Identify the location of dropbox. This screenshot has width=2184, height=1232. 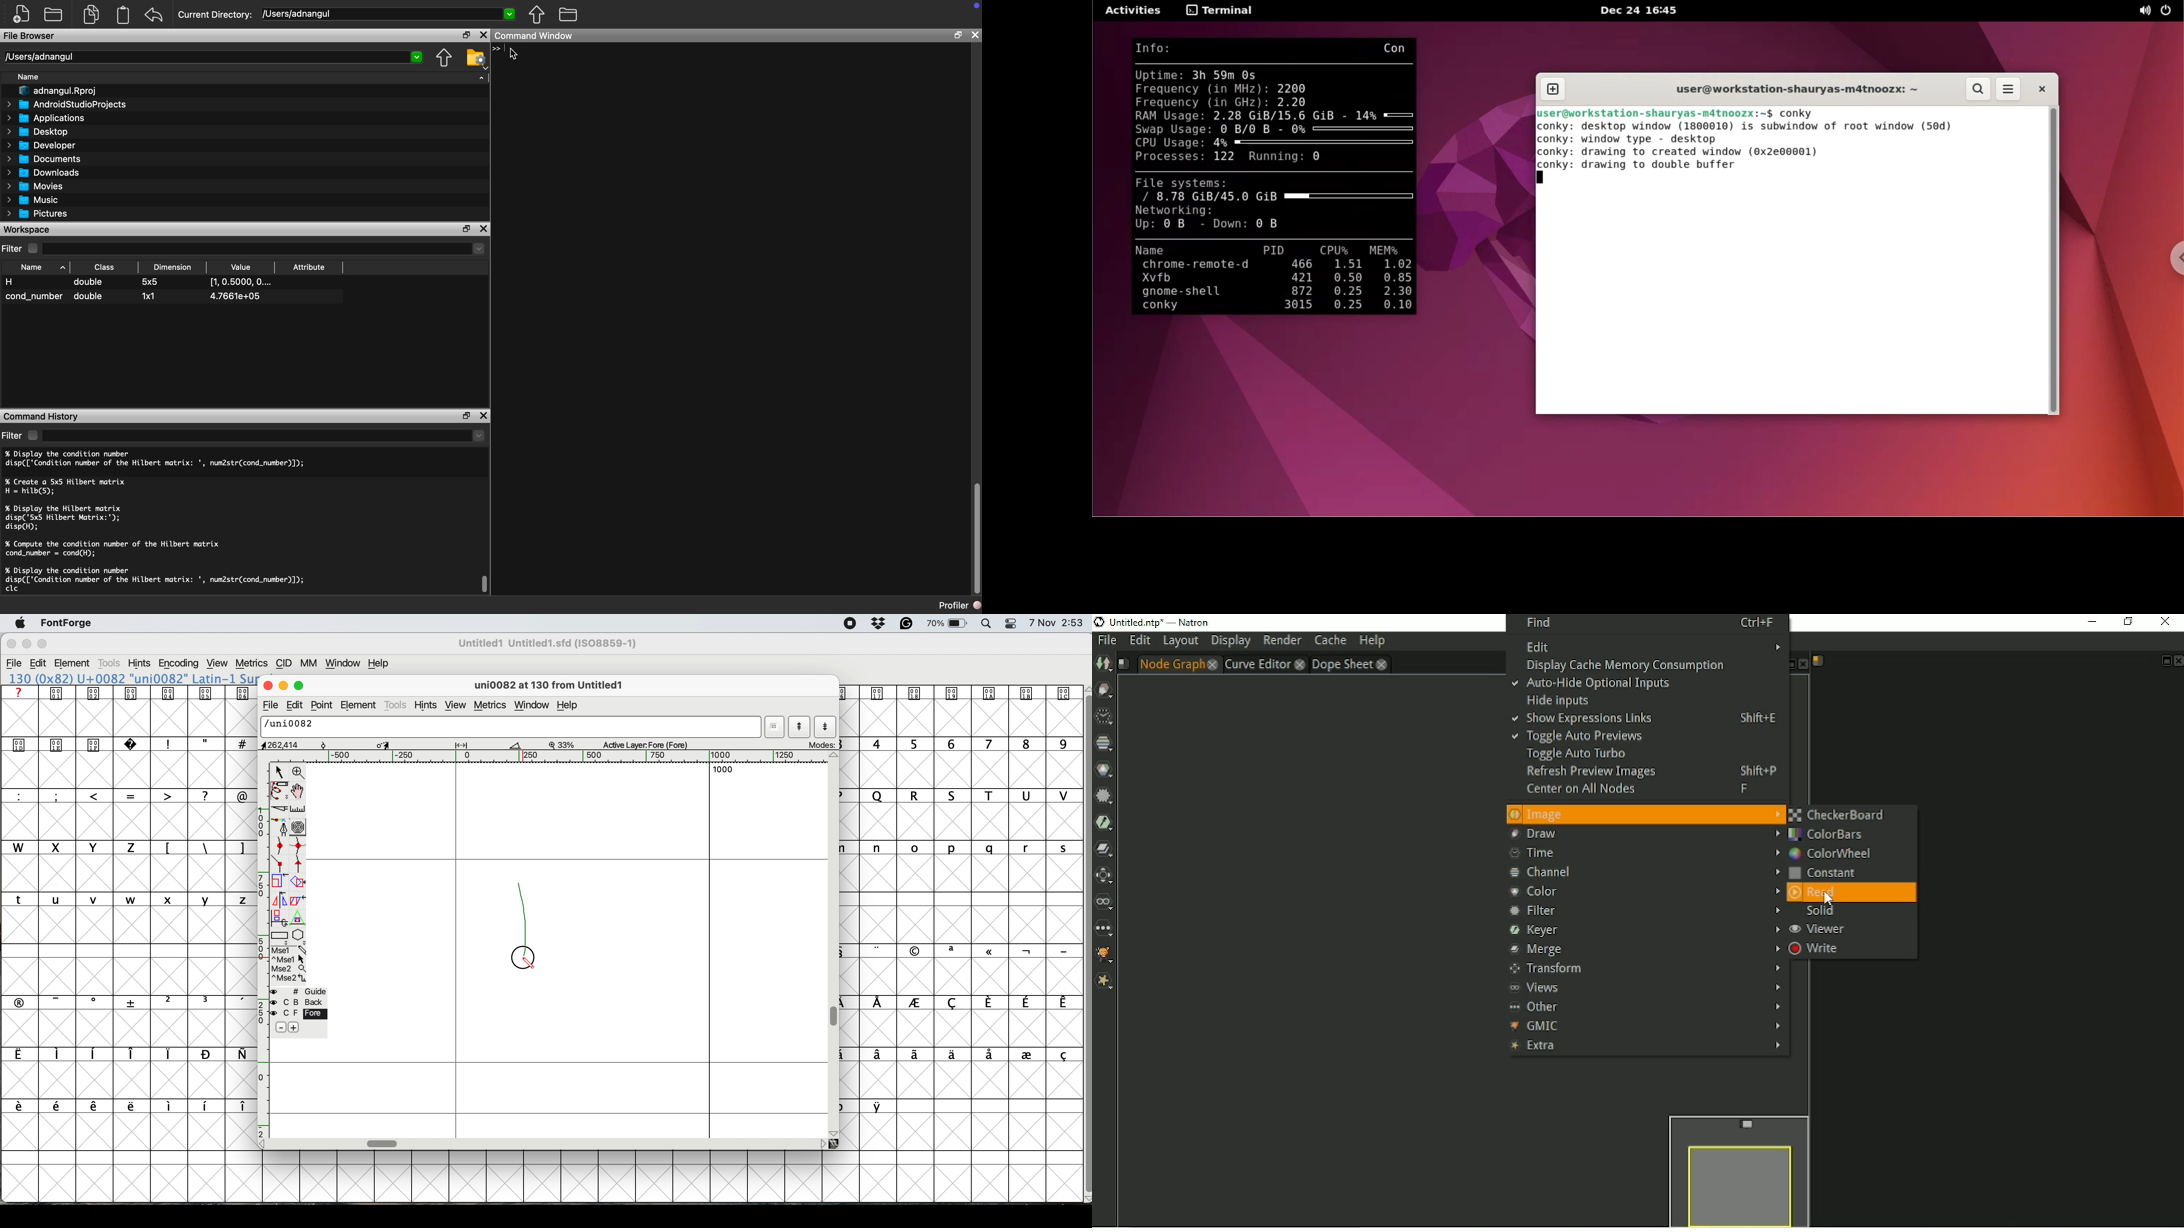
(880, 624).